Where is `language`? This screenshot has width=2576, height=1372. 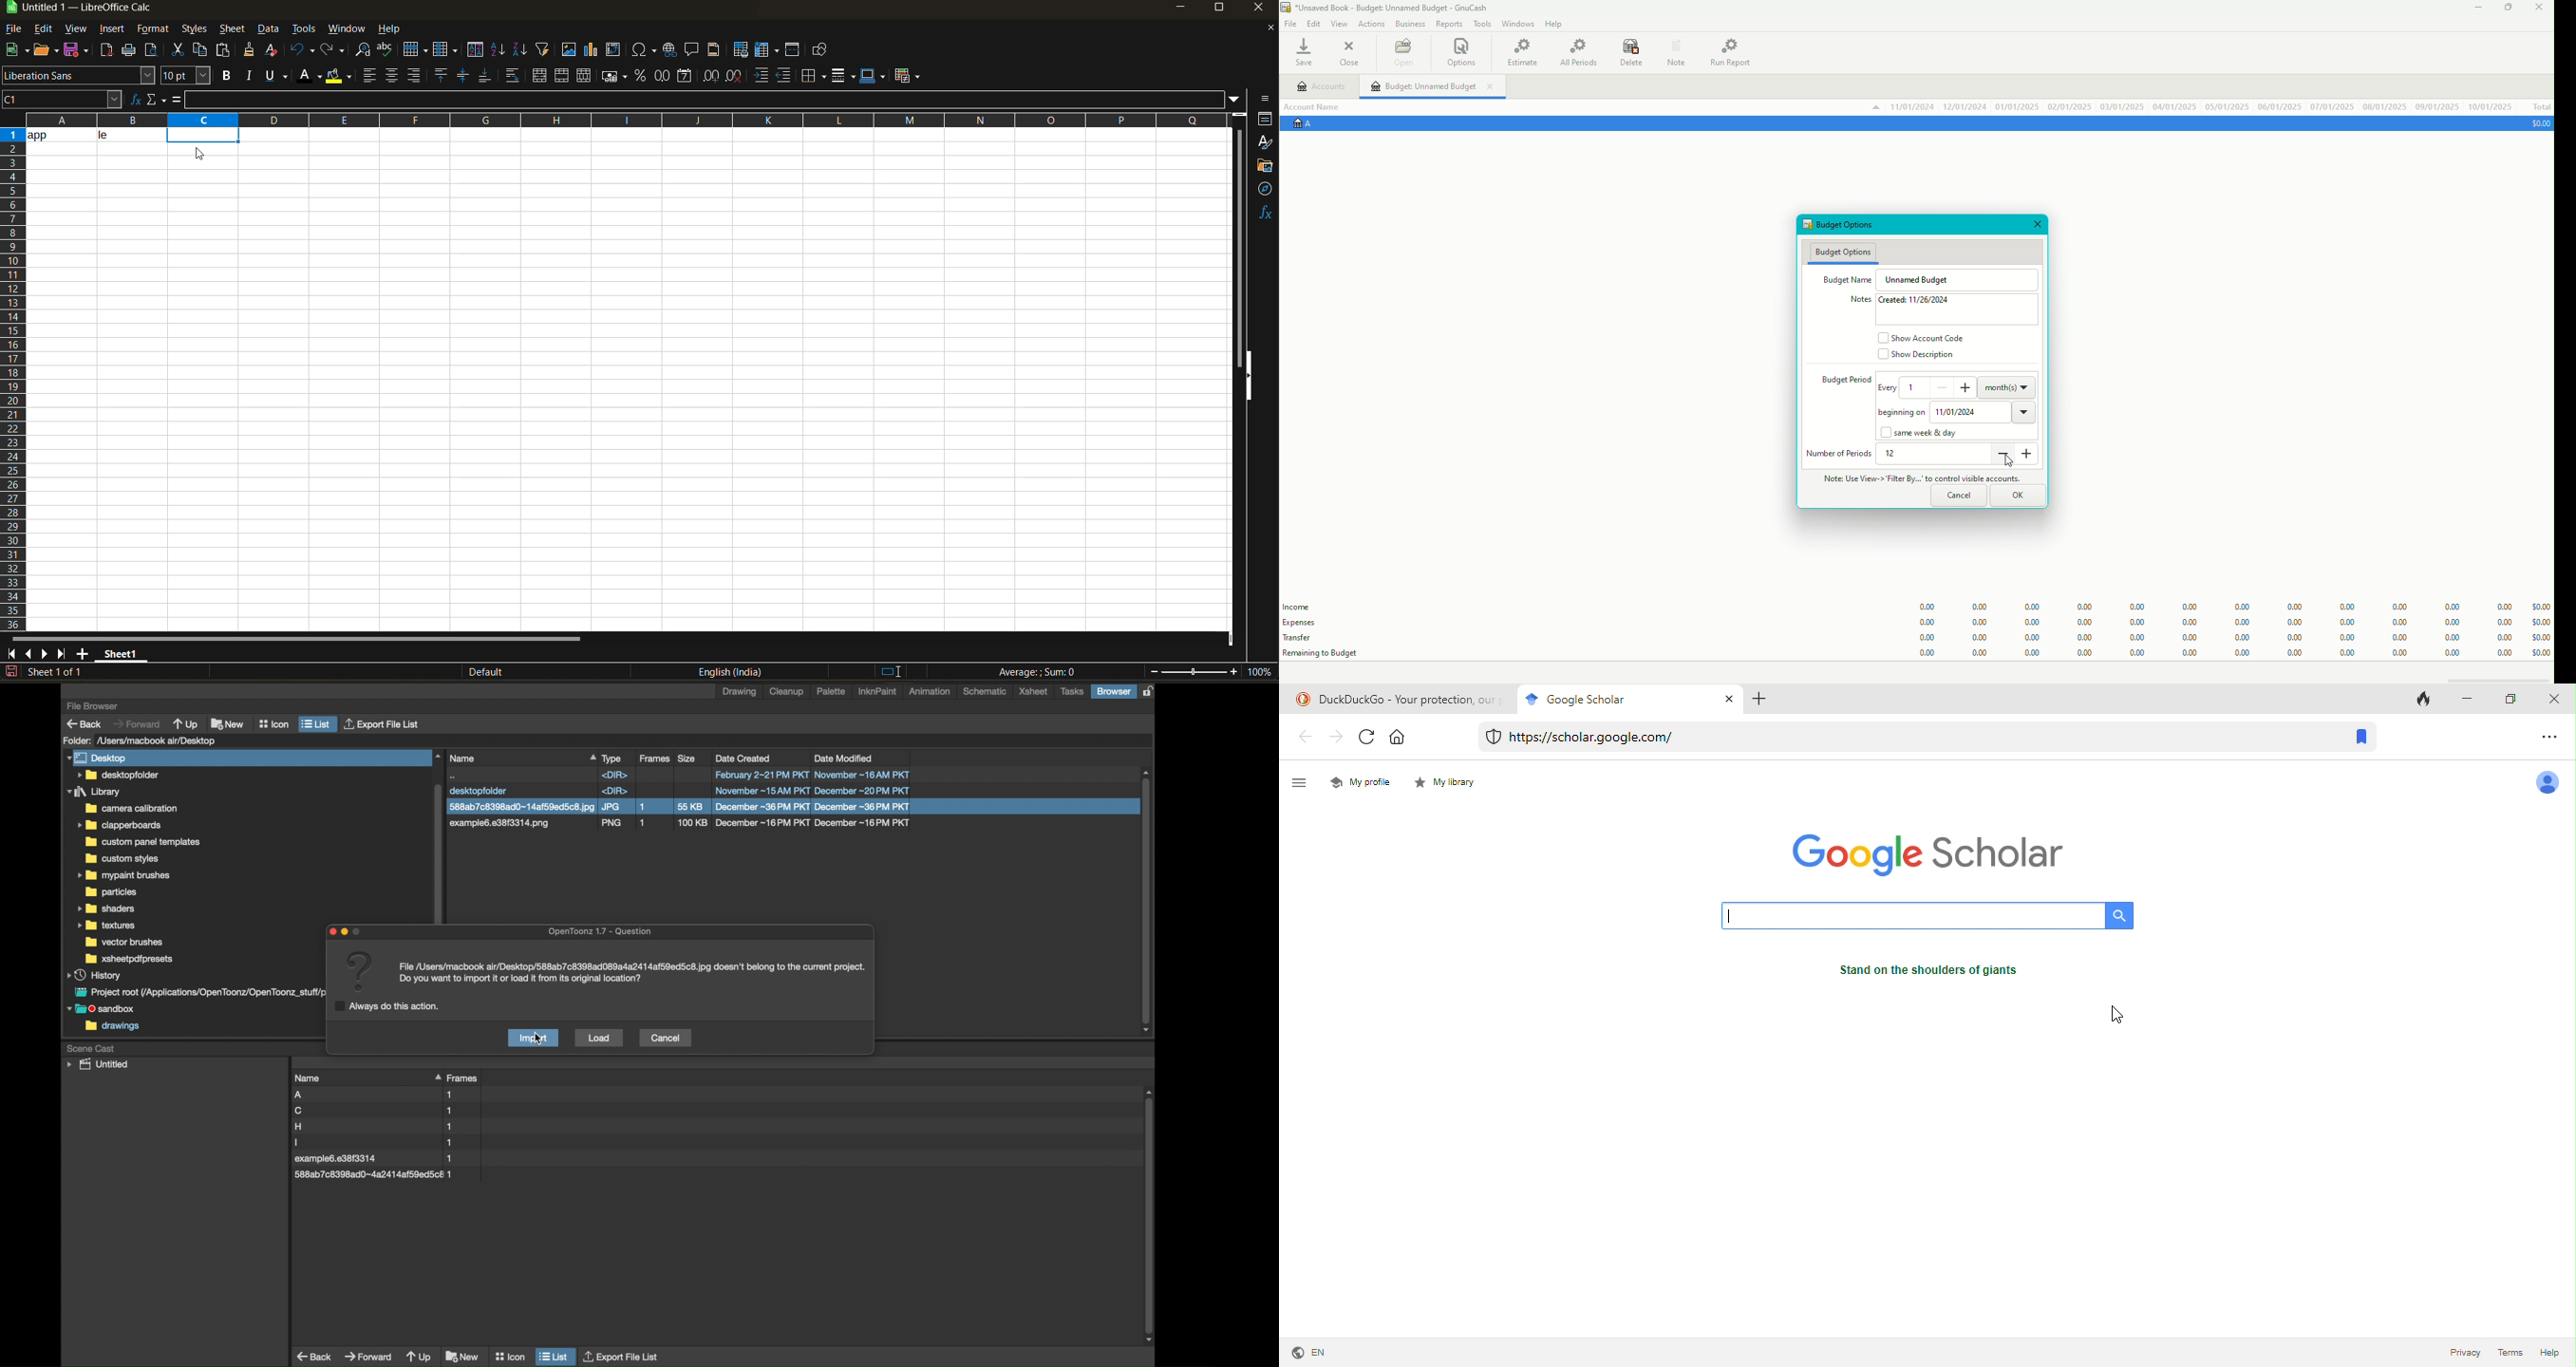
language is located at coordinates (1309, 1352).